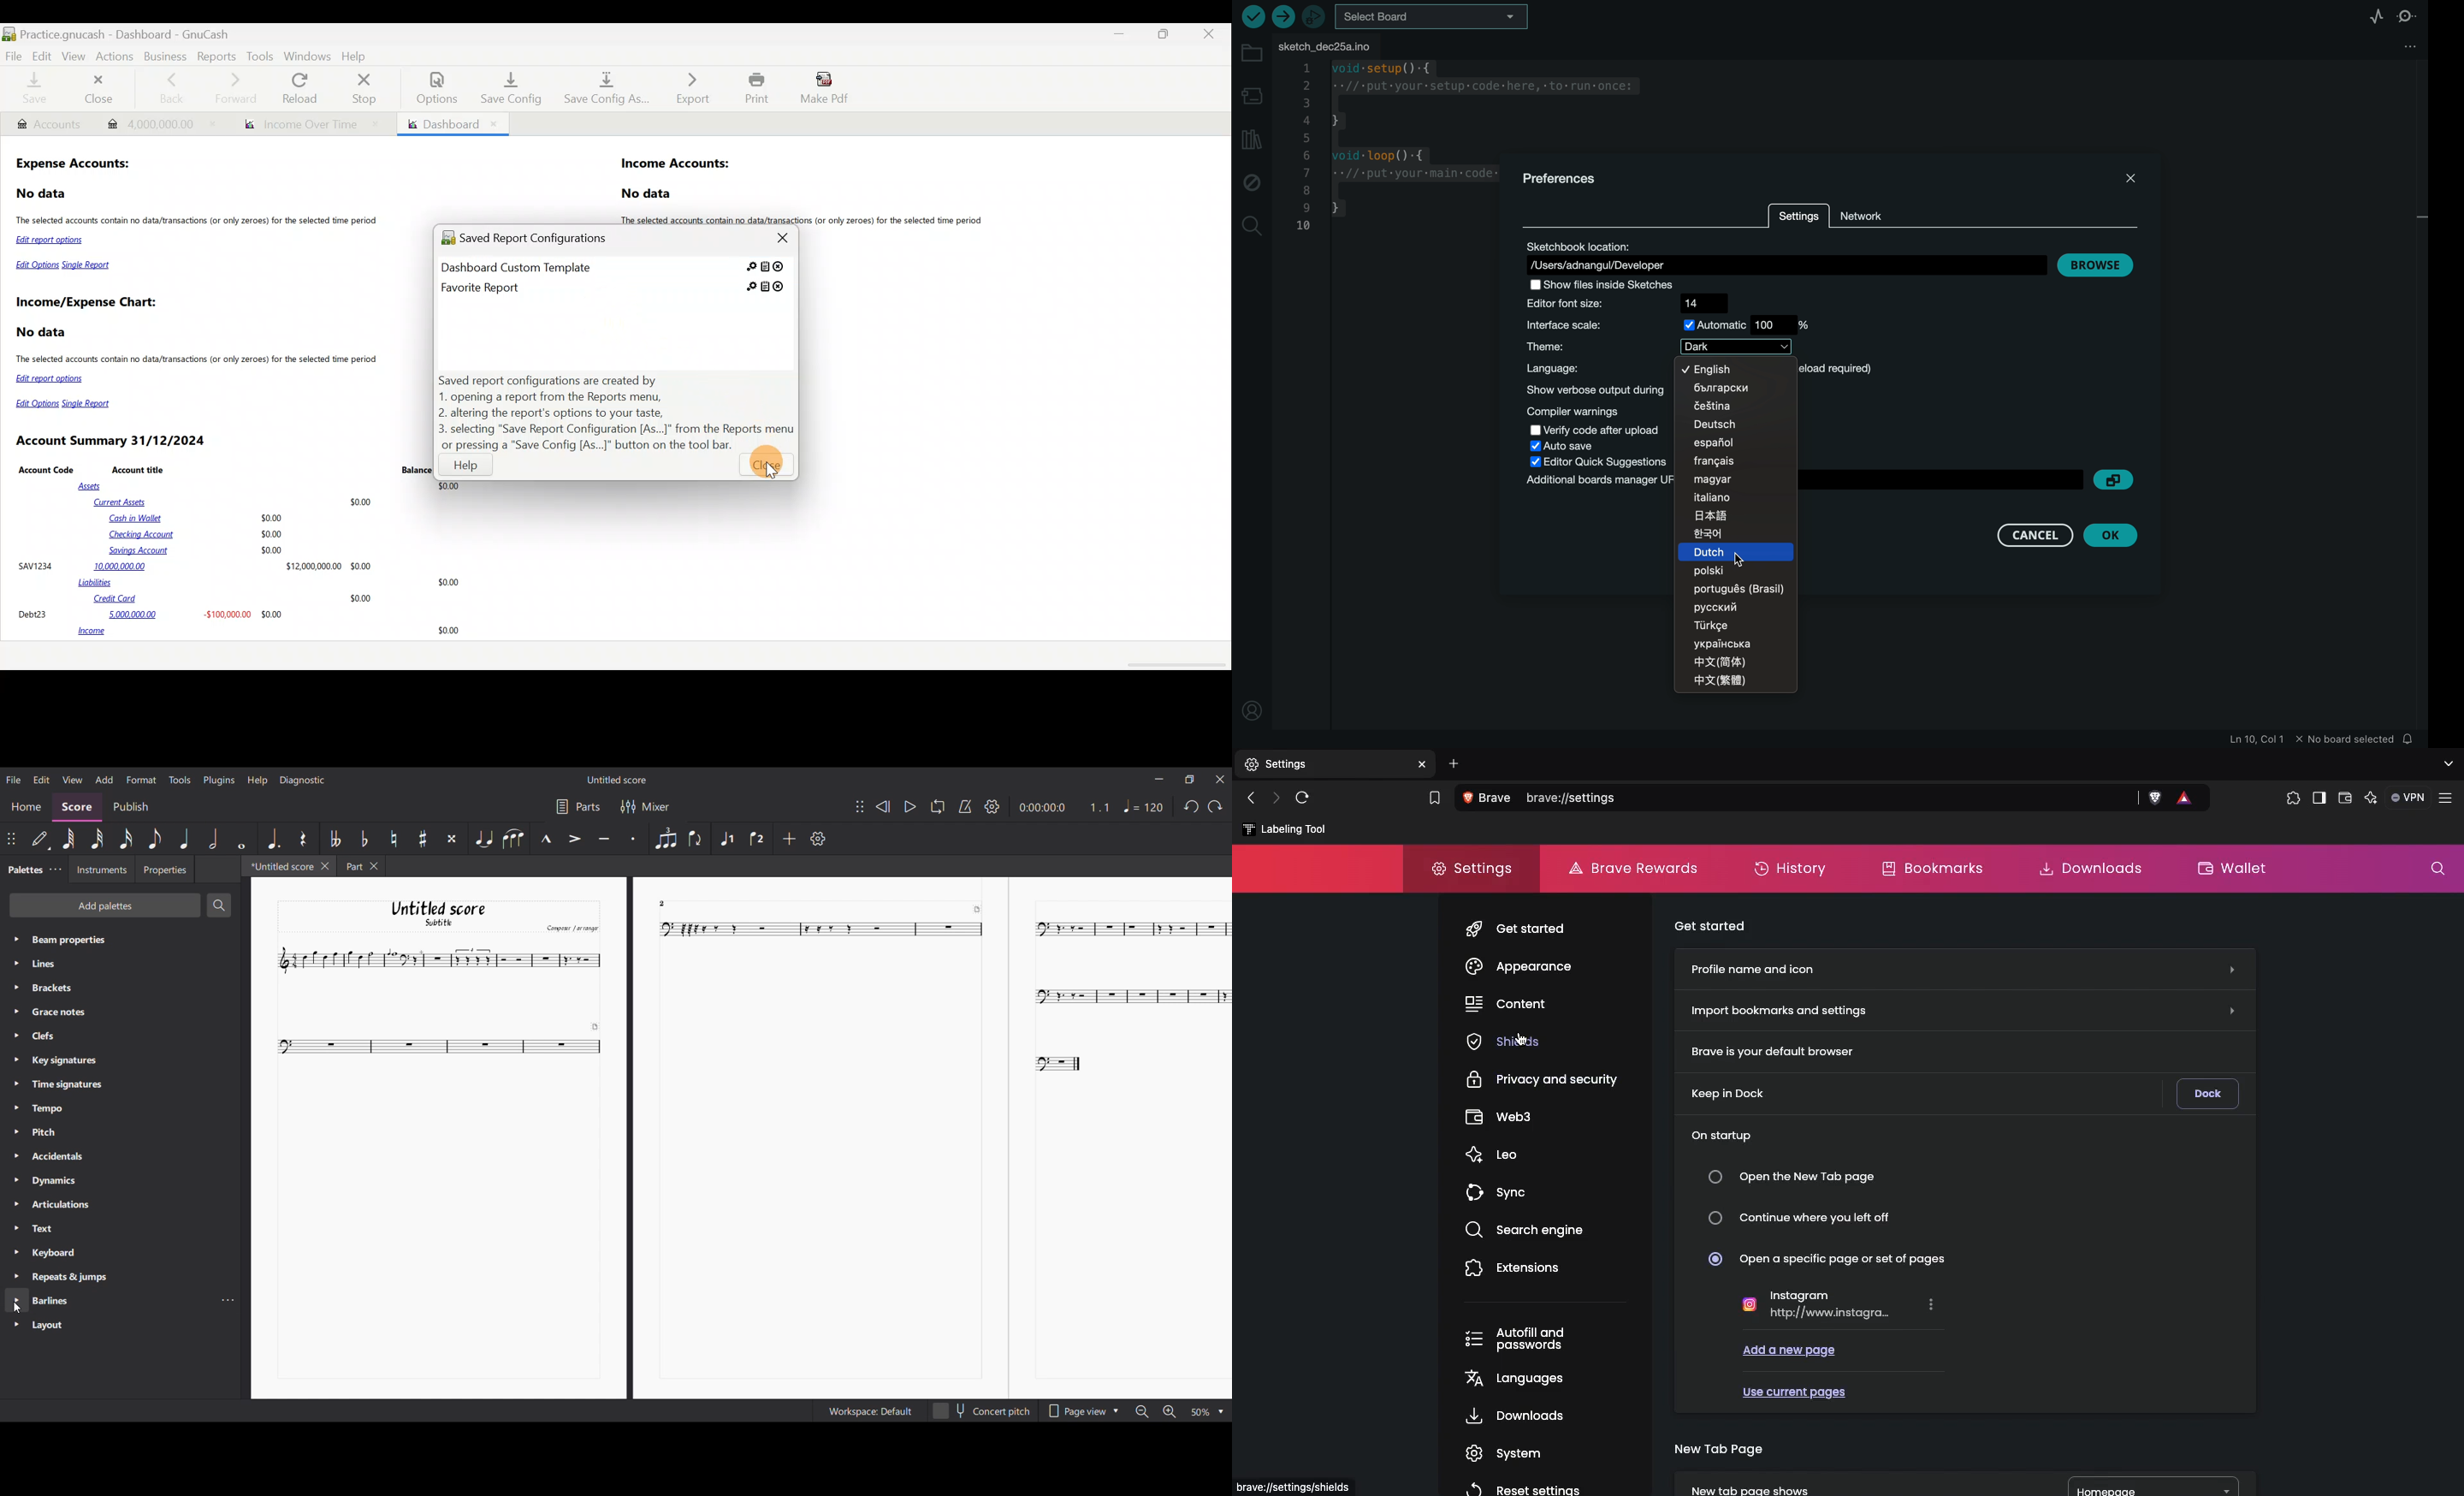 This screenshot has height=1512, width=2464. What do you see at coordinates (51, 1252) in the screenshot?
I see `Palette settings` at bounding box center [51, 1252].